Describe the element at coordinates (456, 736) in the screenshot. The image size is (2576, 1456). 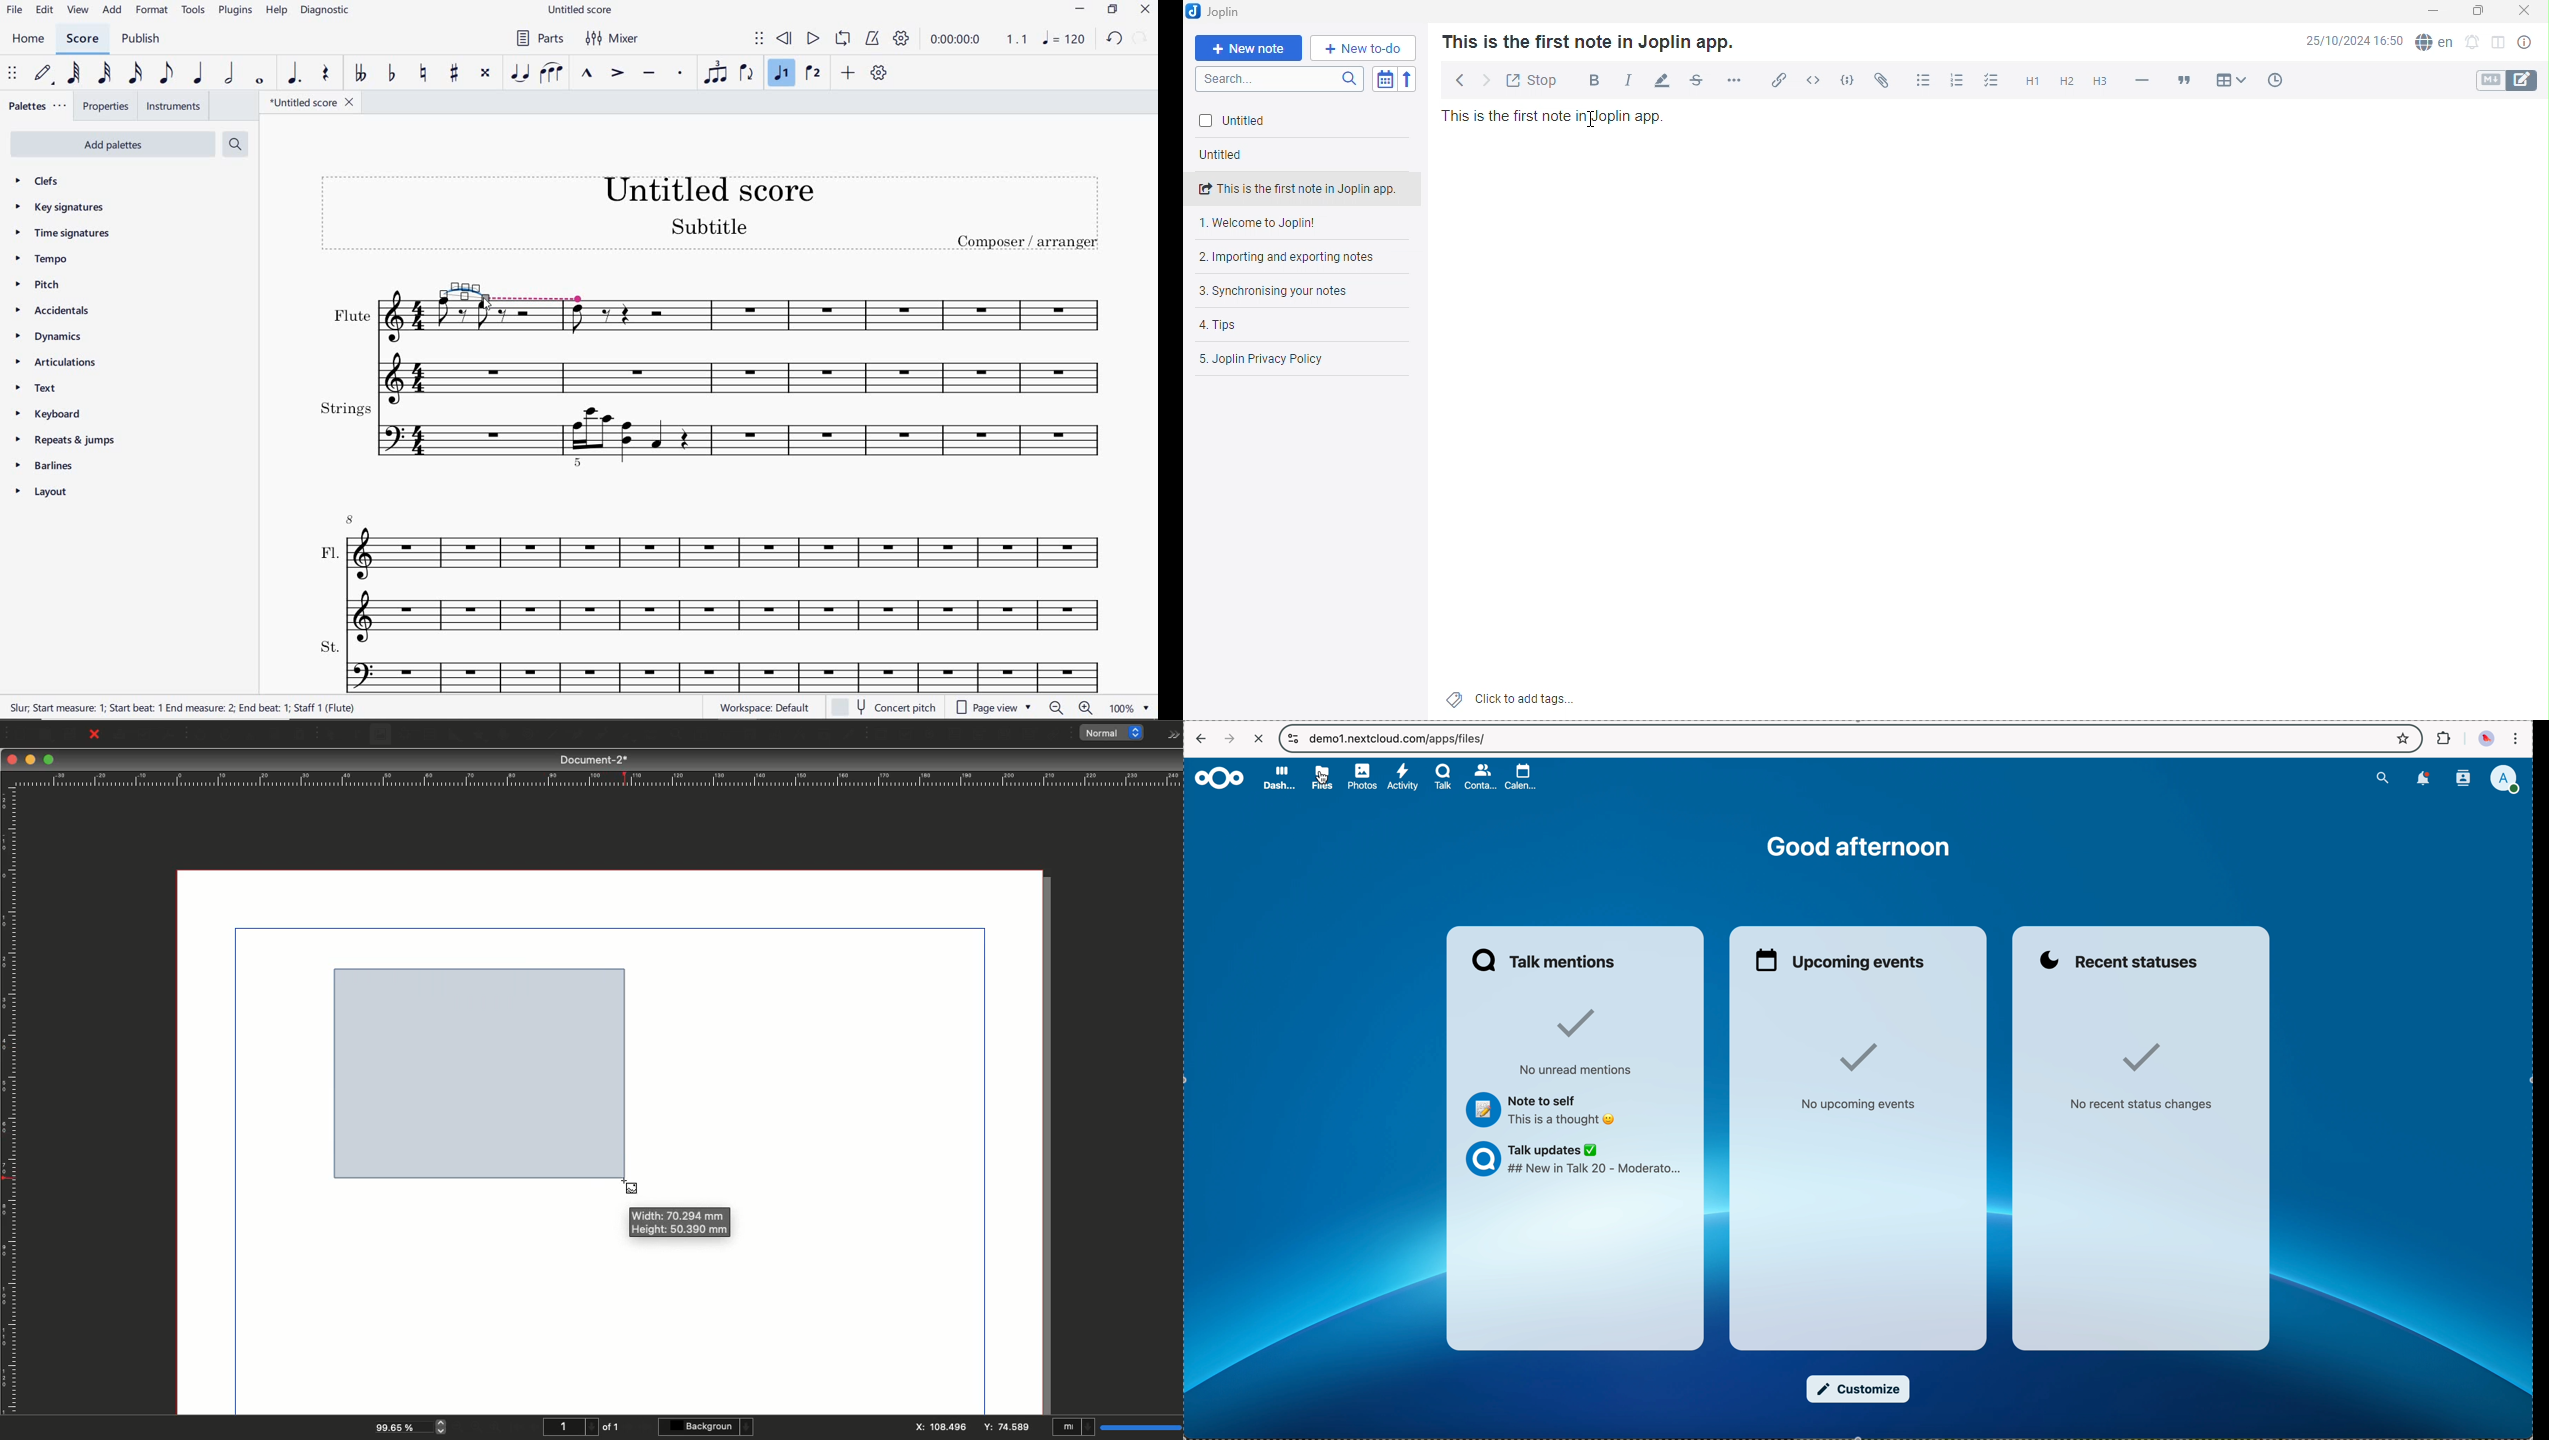
I see `Shape` at that location.